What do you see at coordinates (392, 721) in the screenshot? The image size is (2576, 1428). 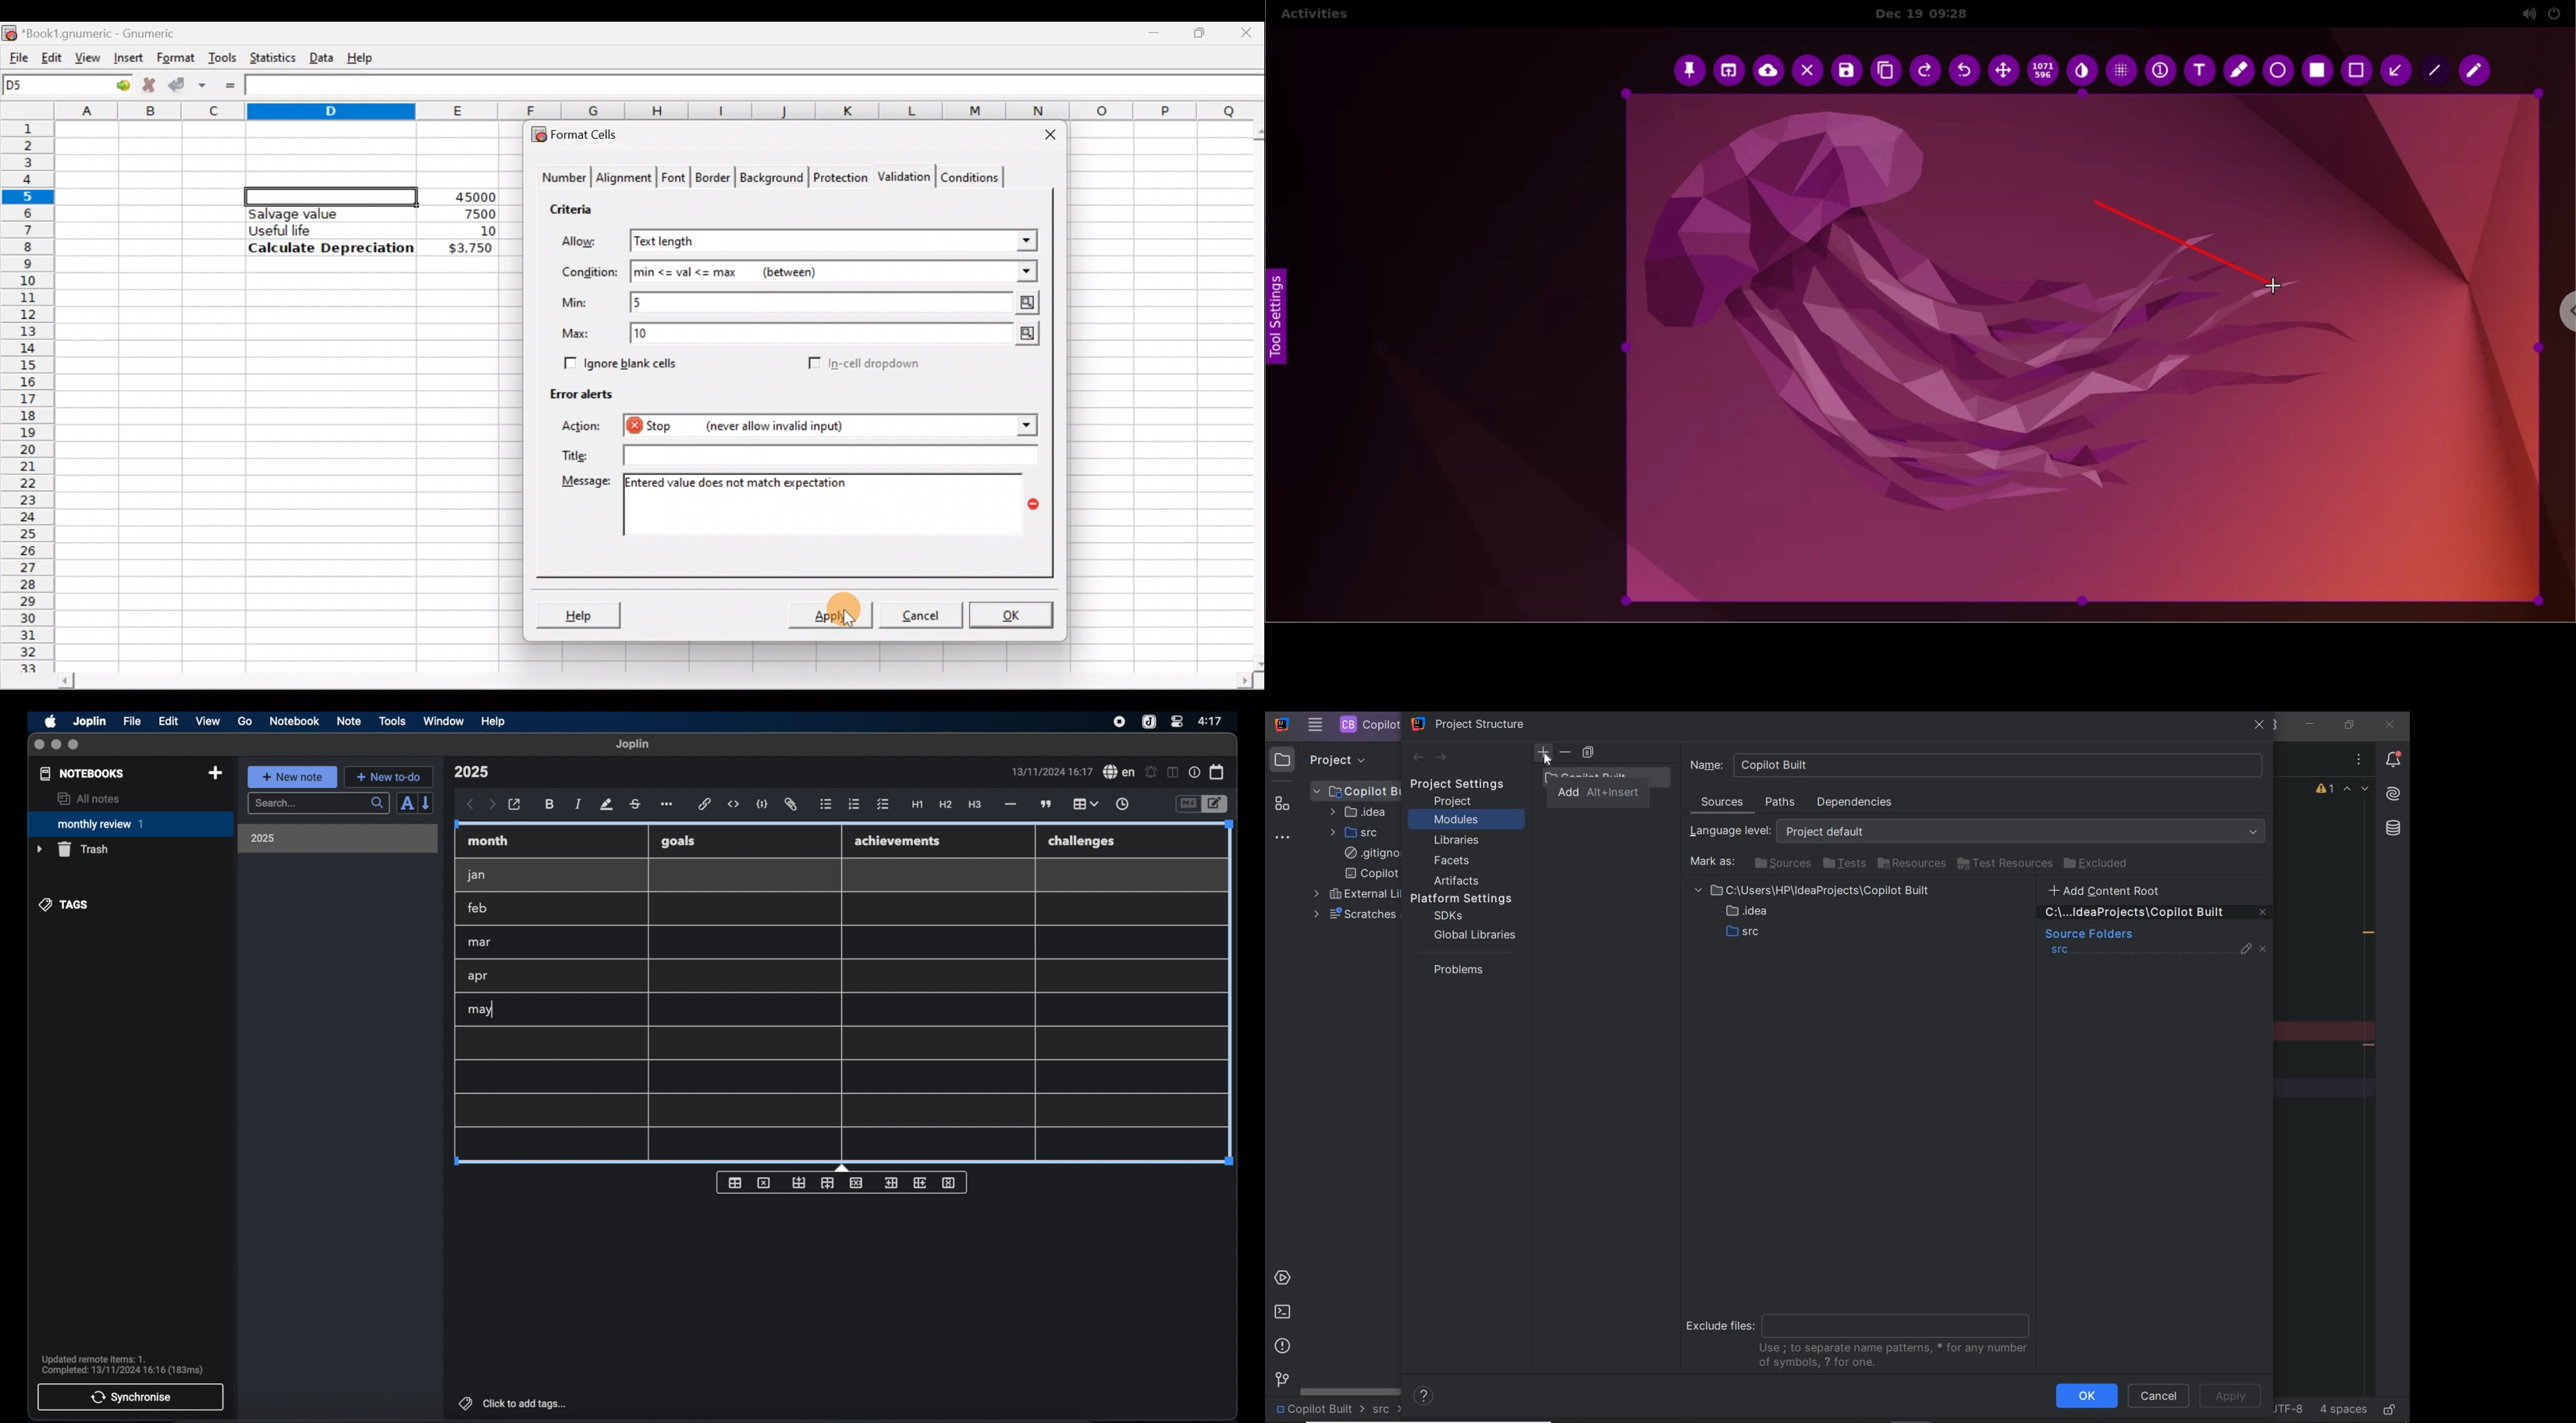 I see `tools` at bounding box center [392, 721].